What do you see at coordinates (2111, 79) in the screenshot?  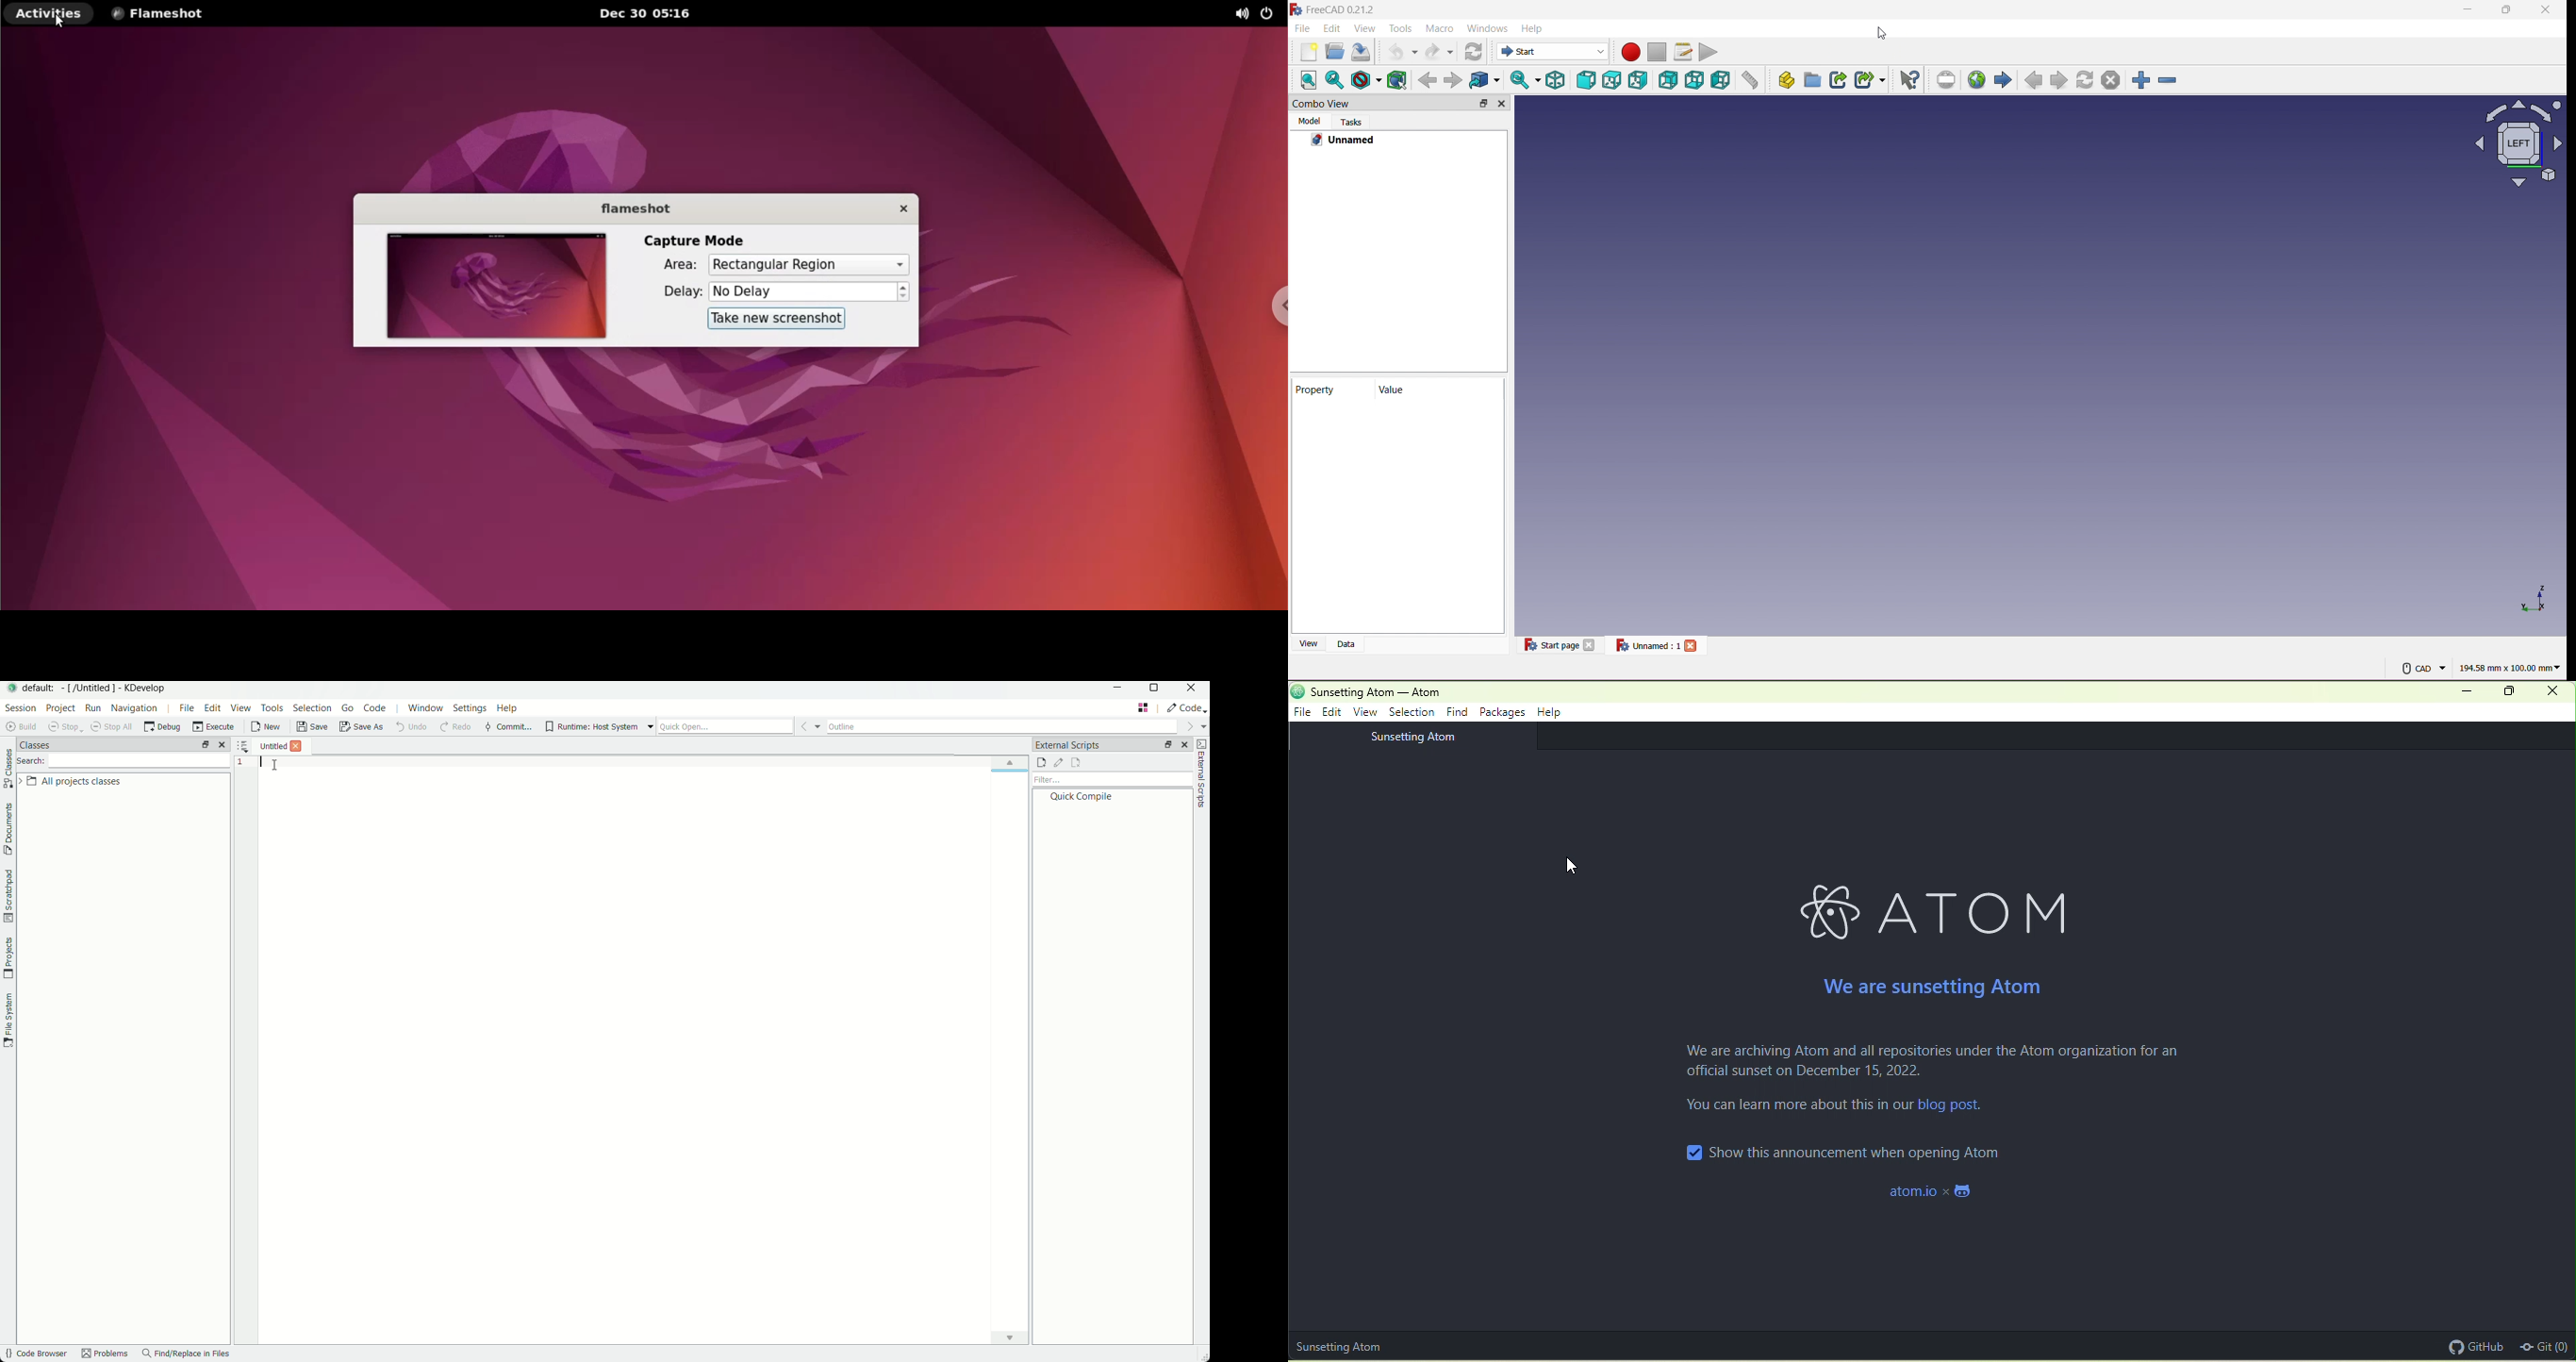 I see `Close Document` at bounding box center [2111, 79].